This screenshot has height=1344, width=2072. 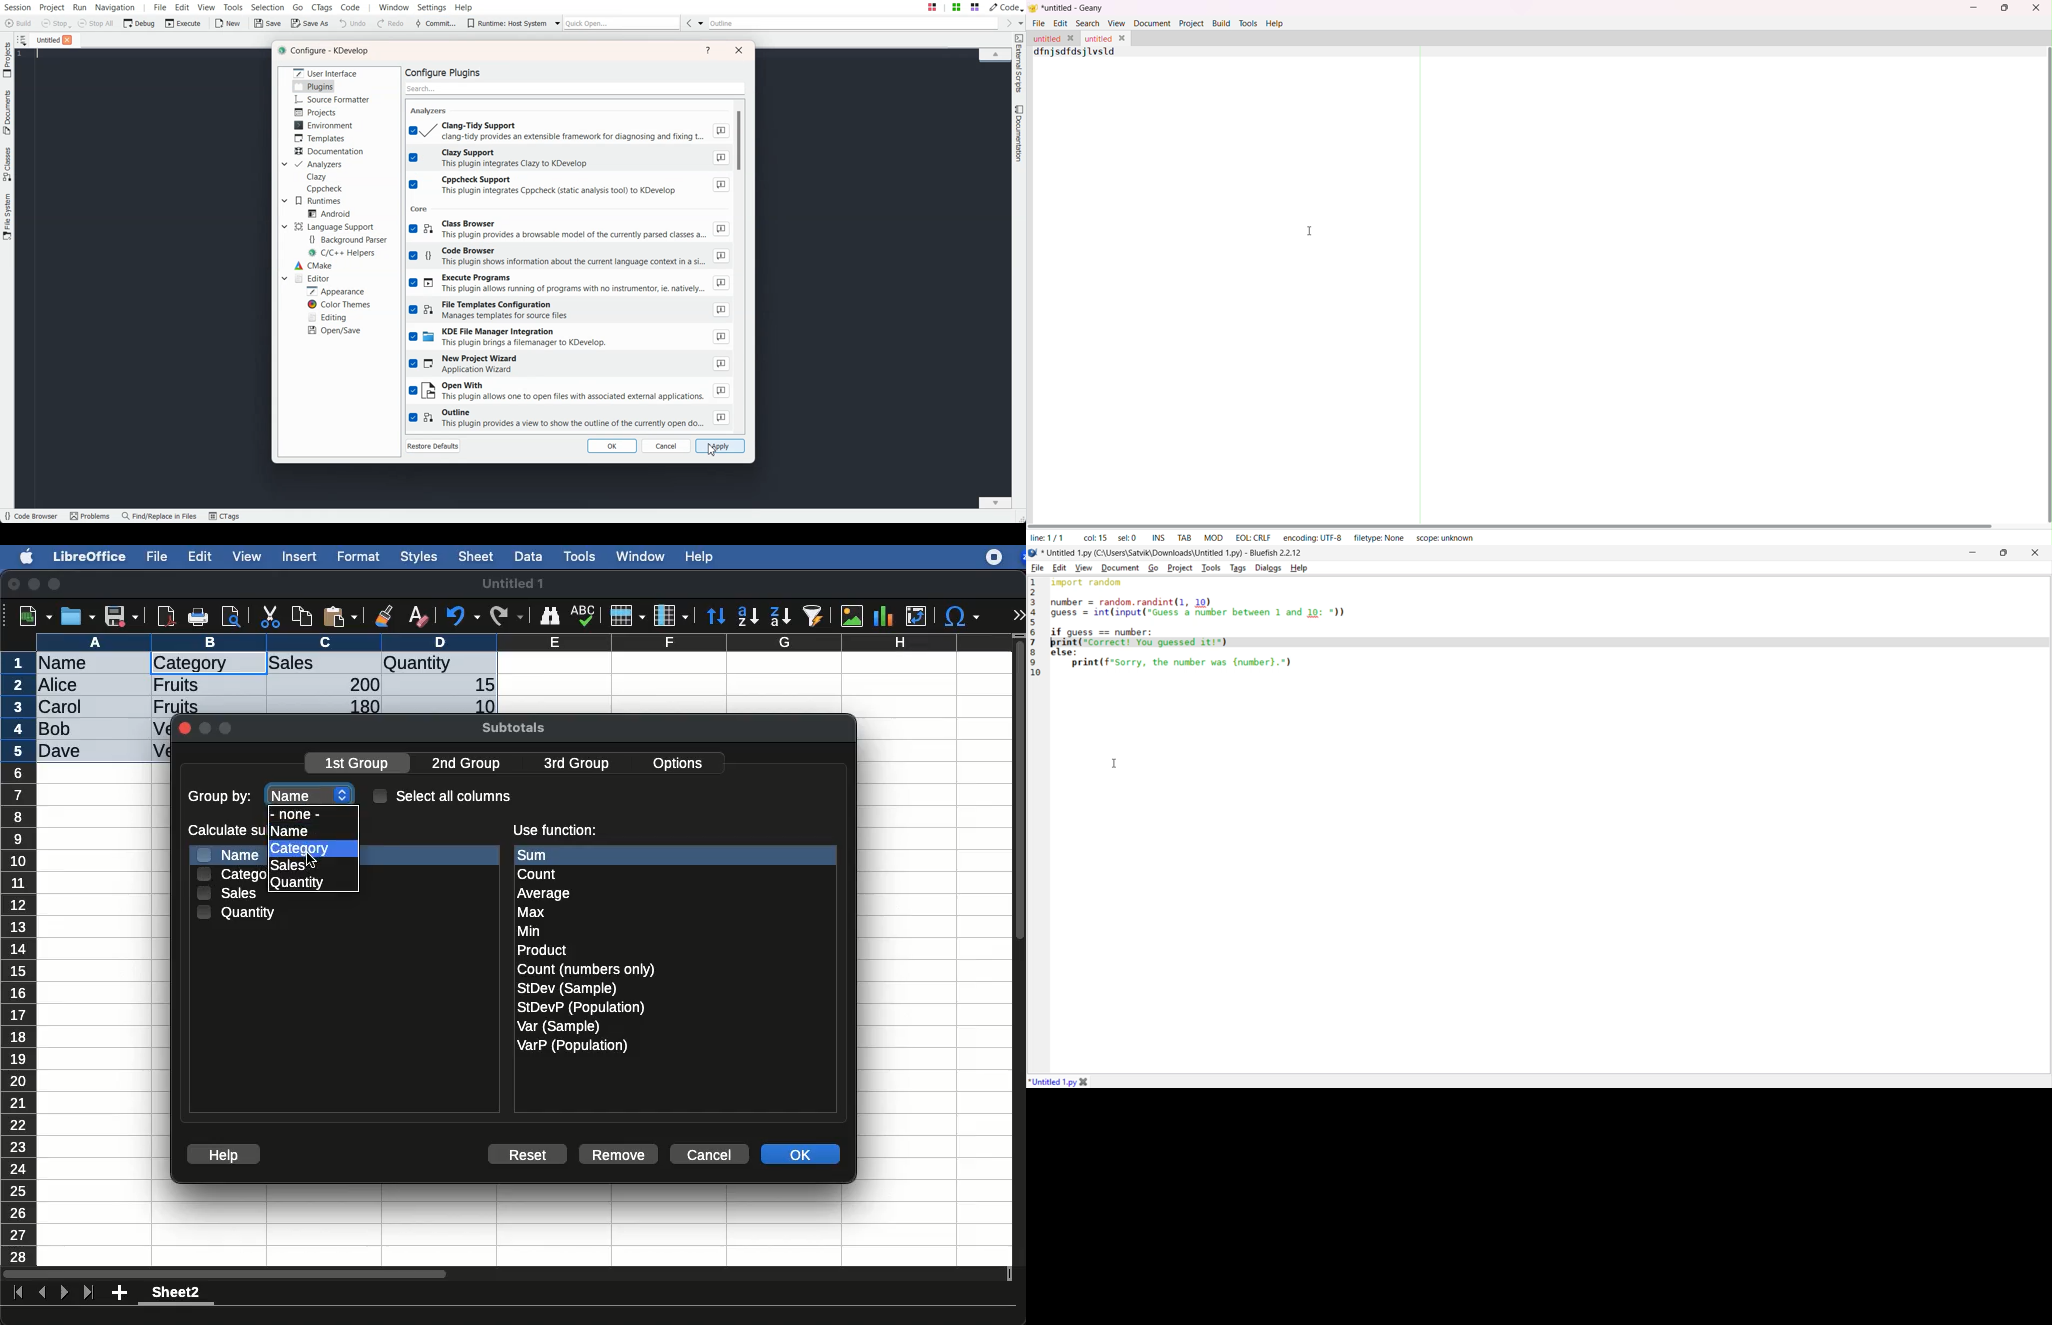 What do you see at coordinates (184, 730) in the screenshot?
I see `close` at bounding box center [184, 730].